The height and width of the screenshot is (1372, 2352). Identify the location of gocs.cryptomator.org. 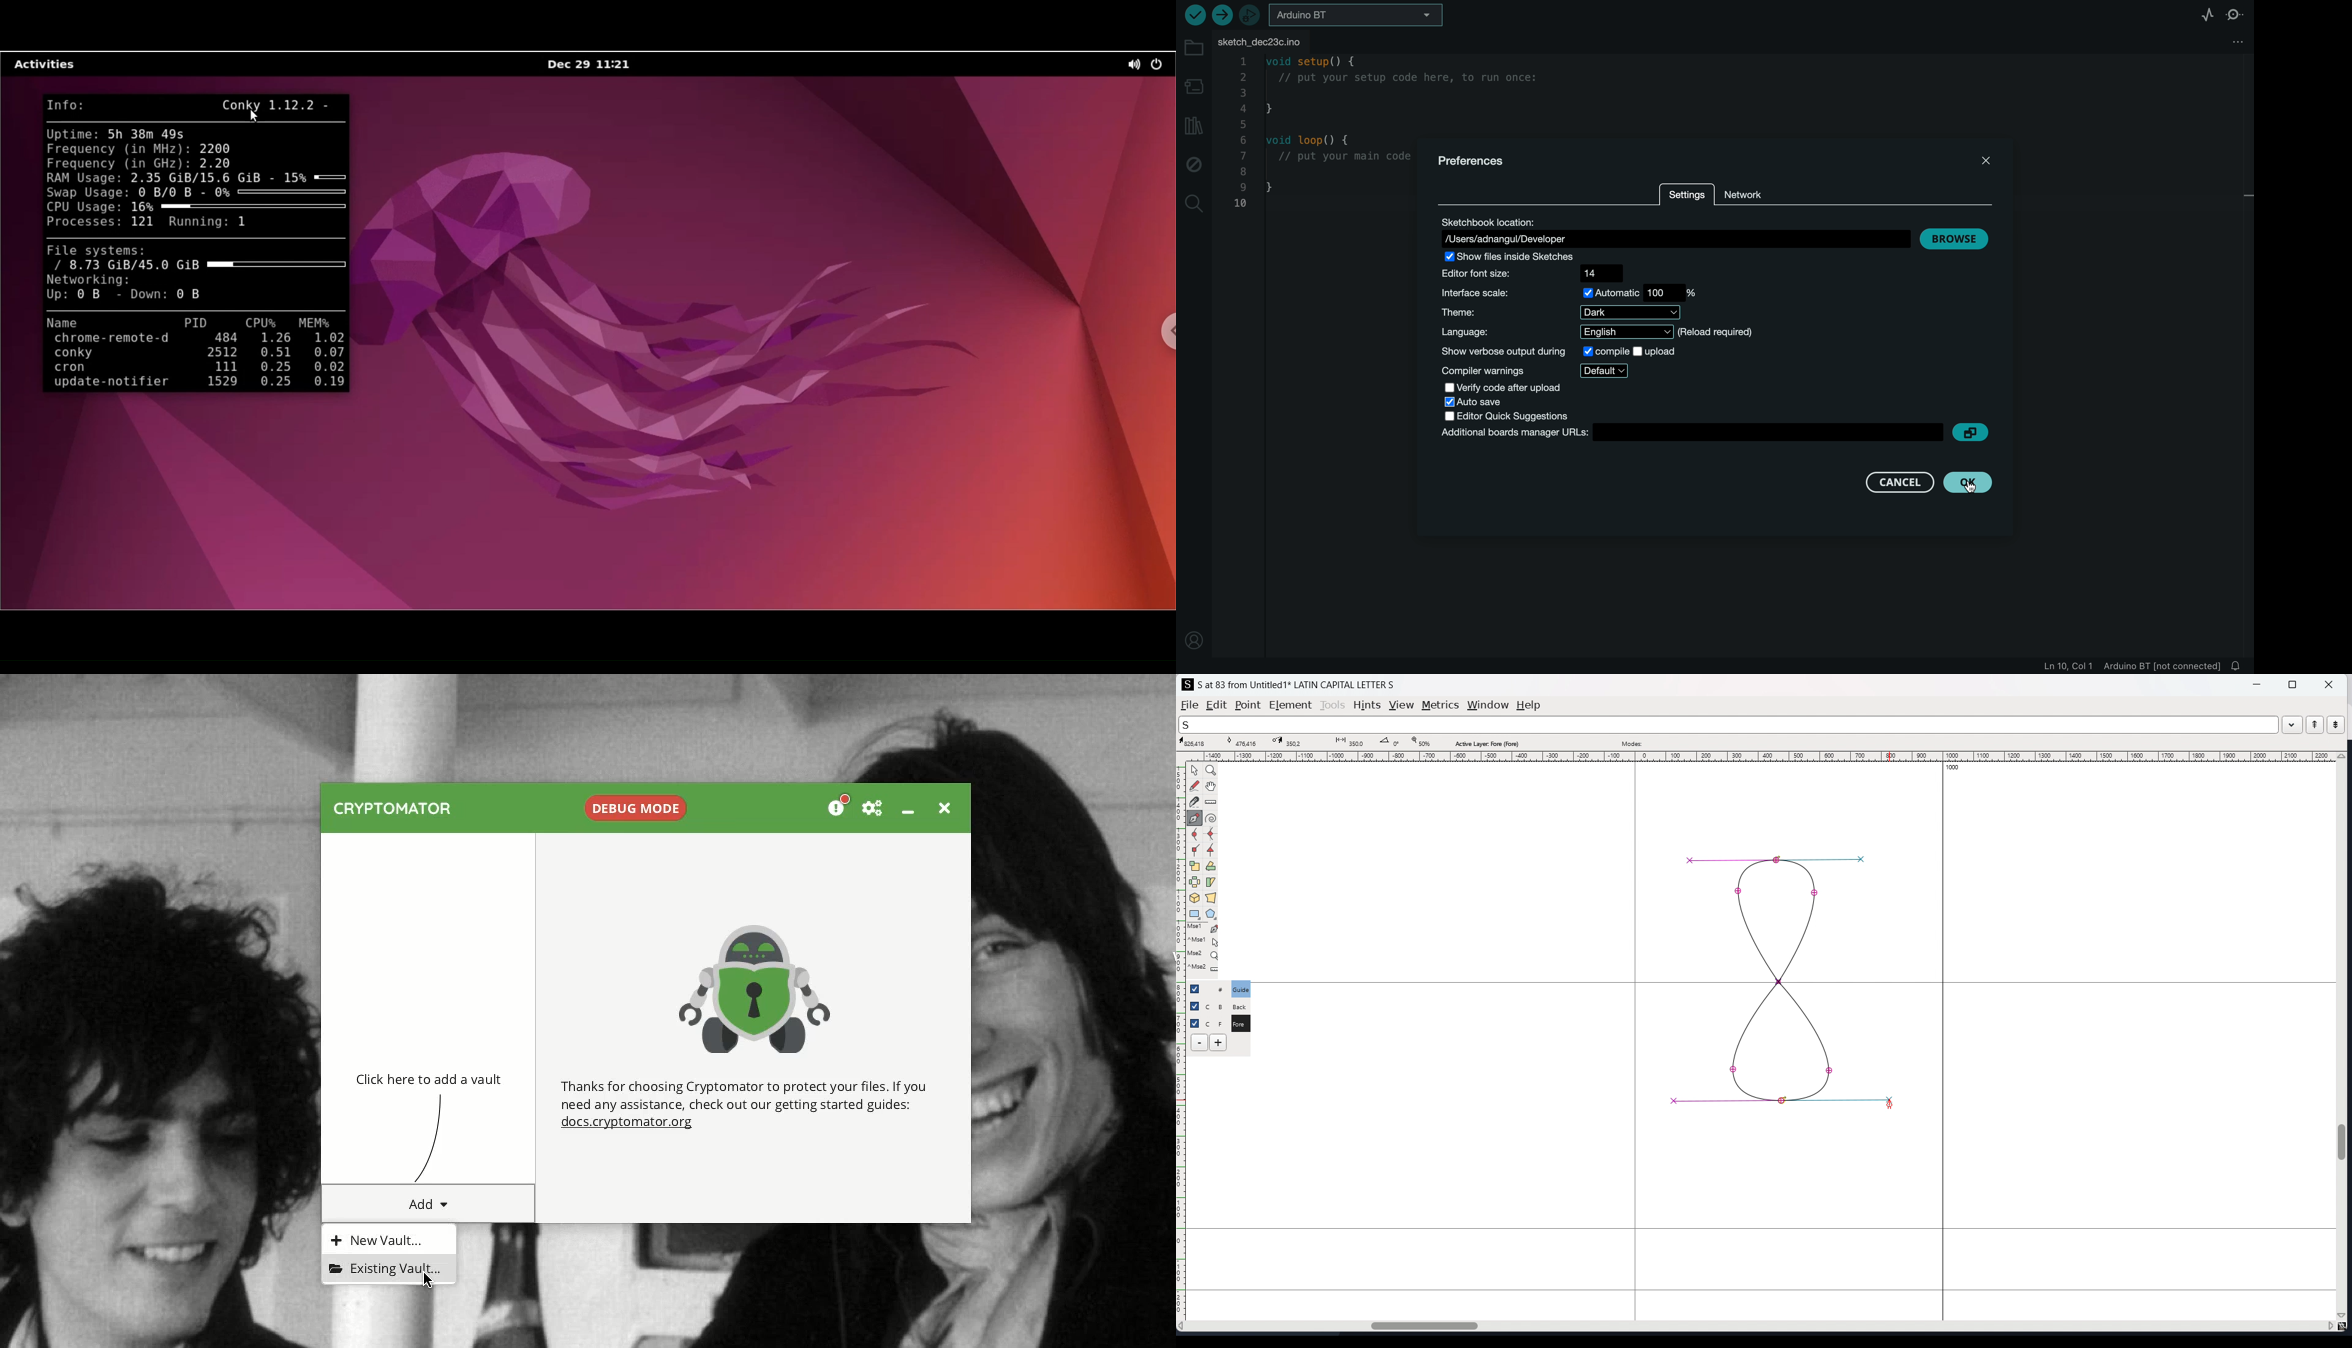
(628, 1124).